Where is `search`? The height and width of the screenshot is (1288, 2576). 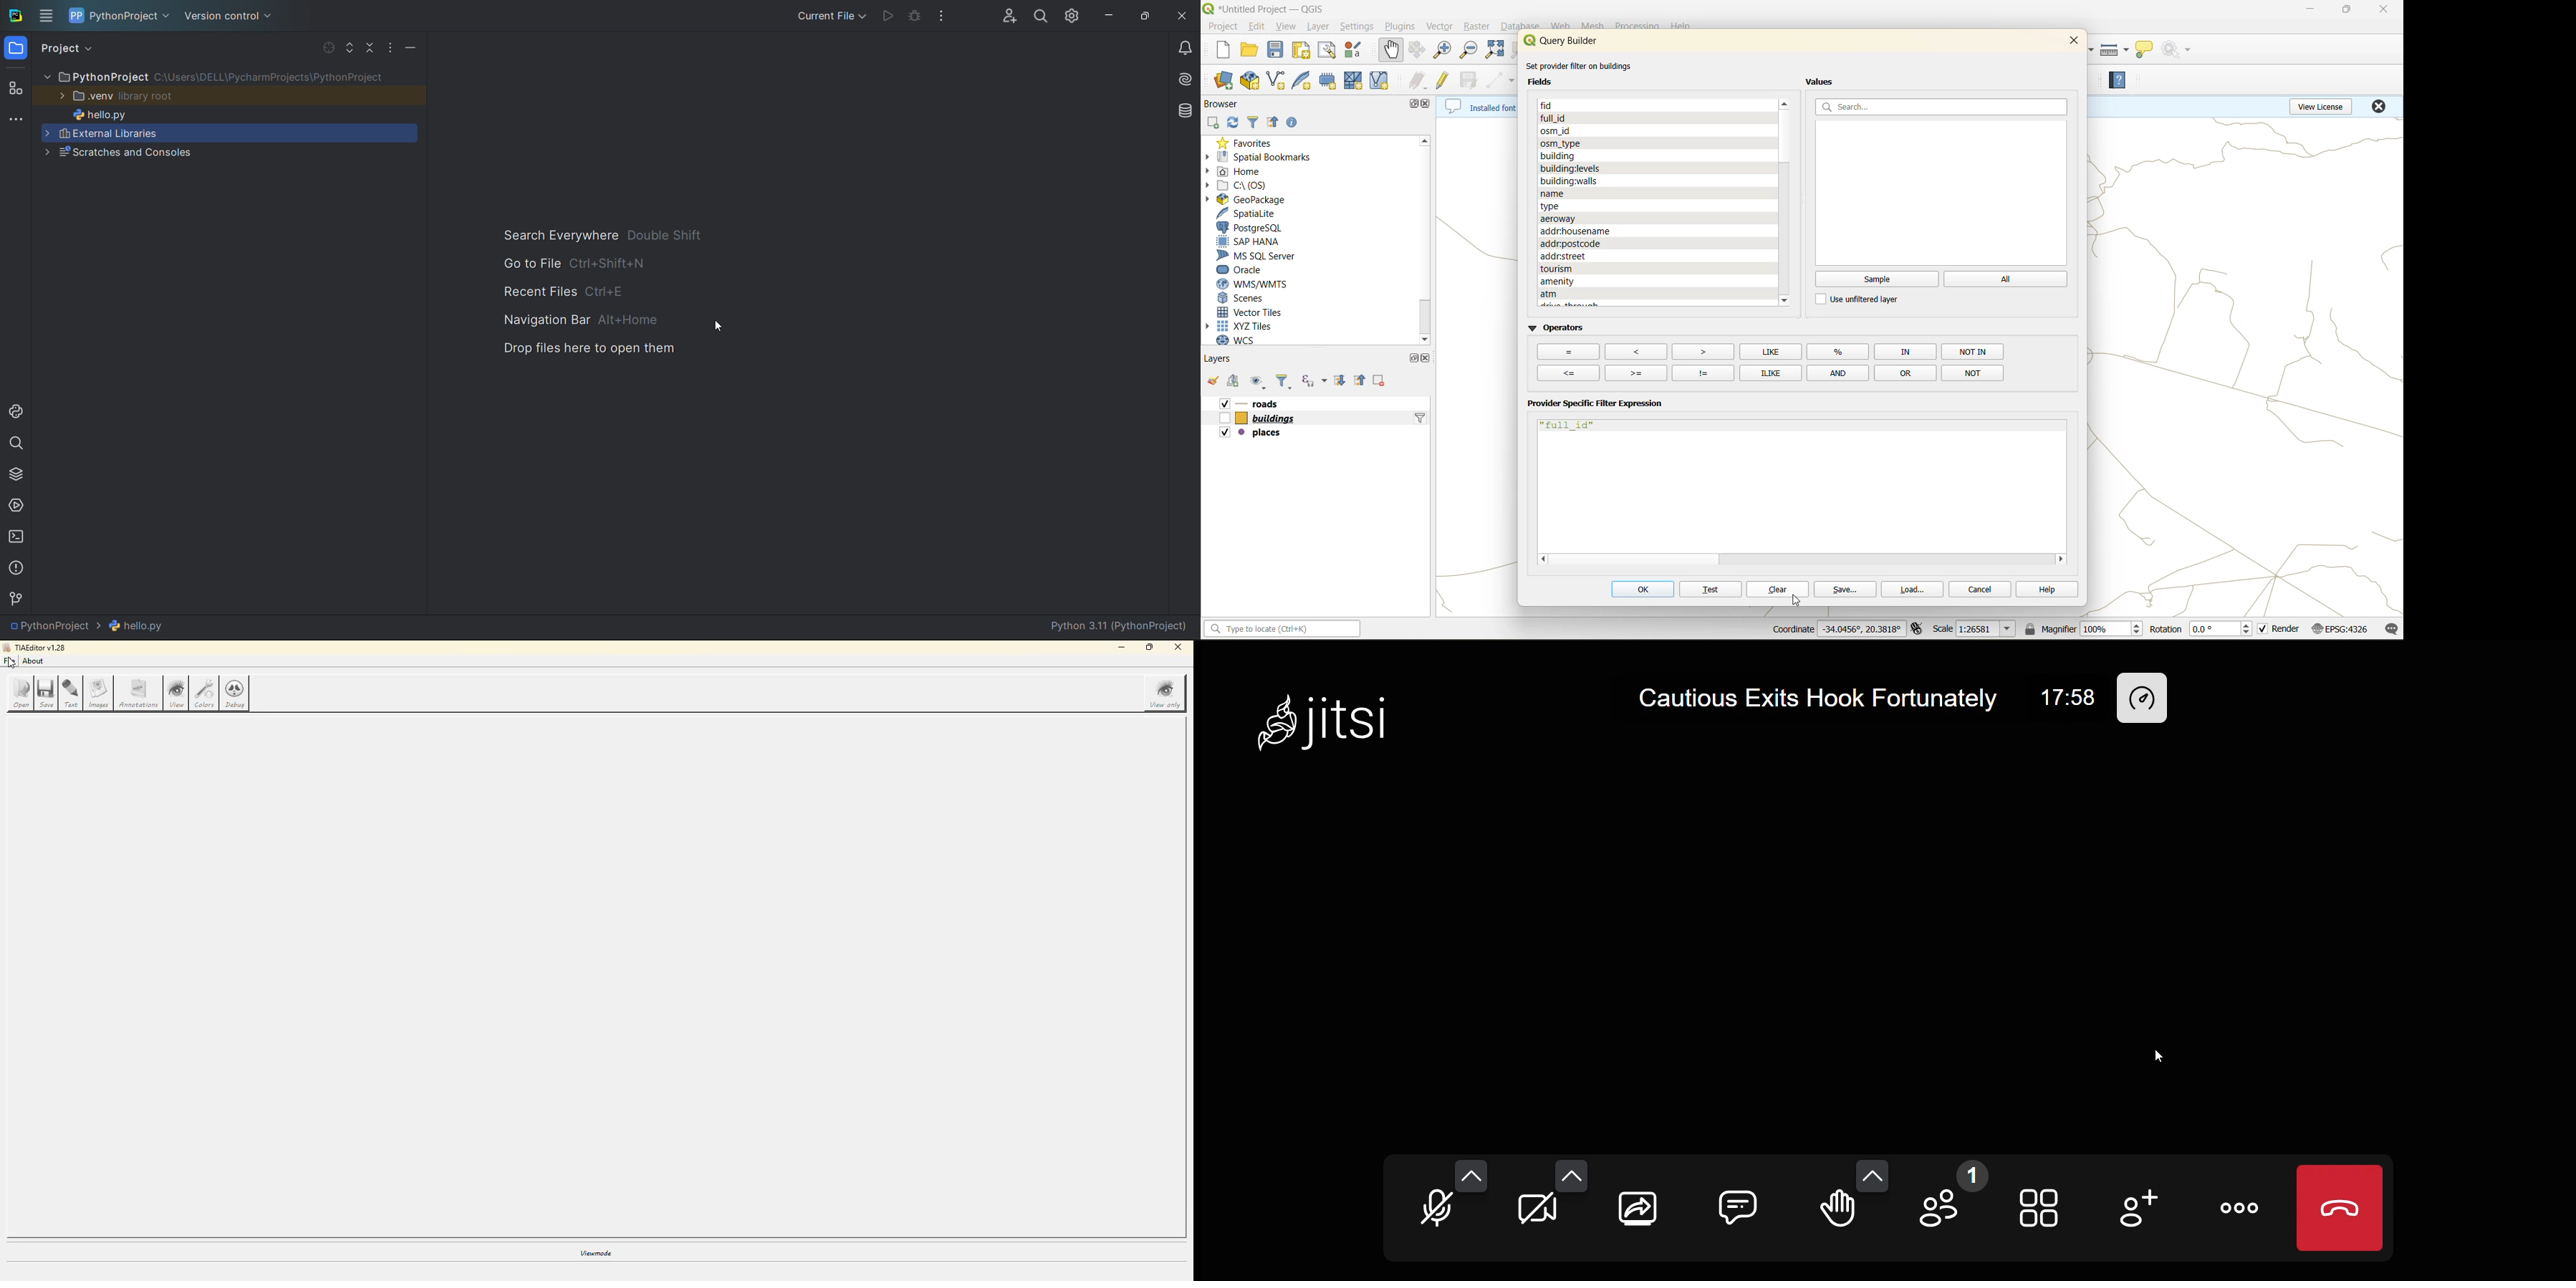
search is located at coordinates (1944, 107).